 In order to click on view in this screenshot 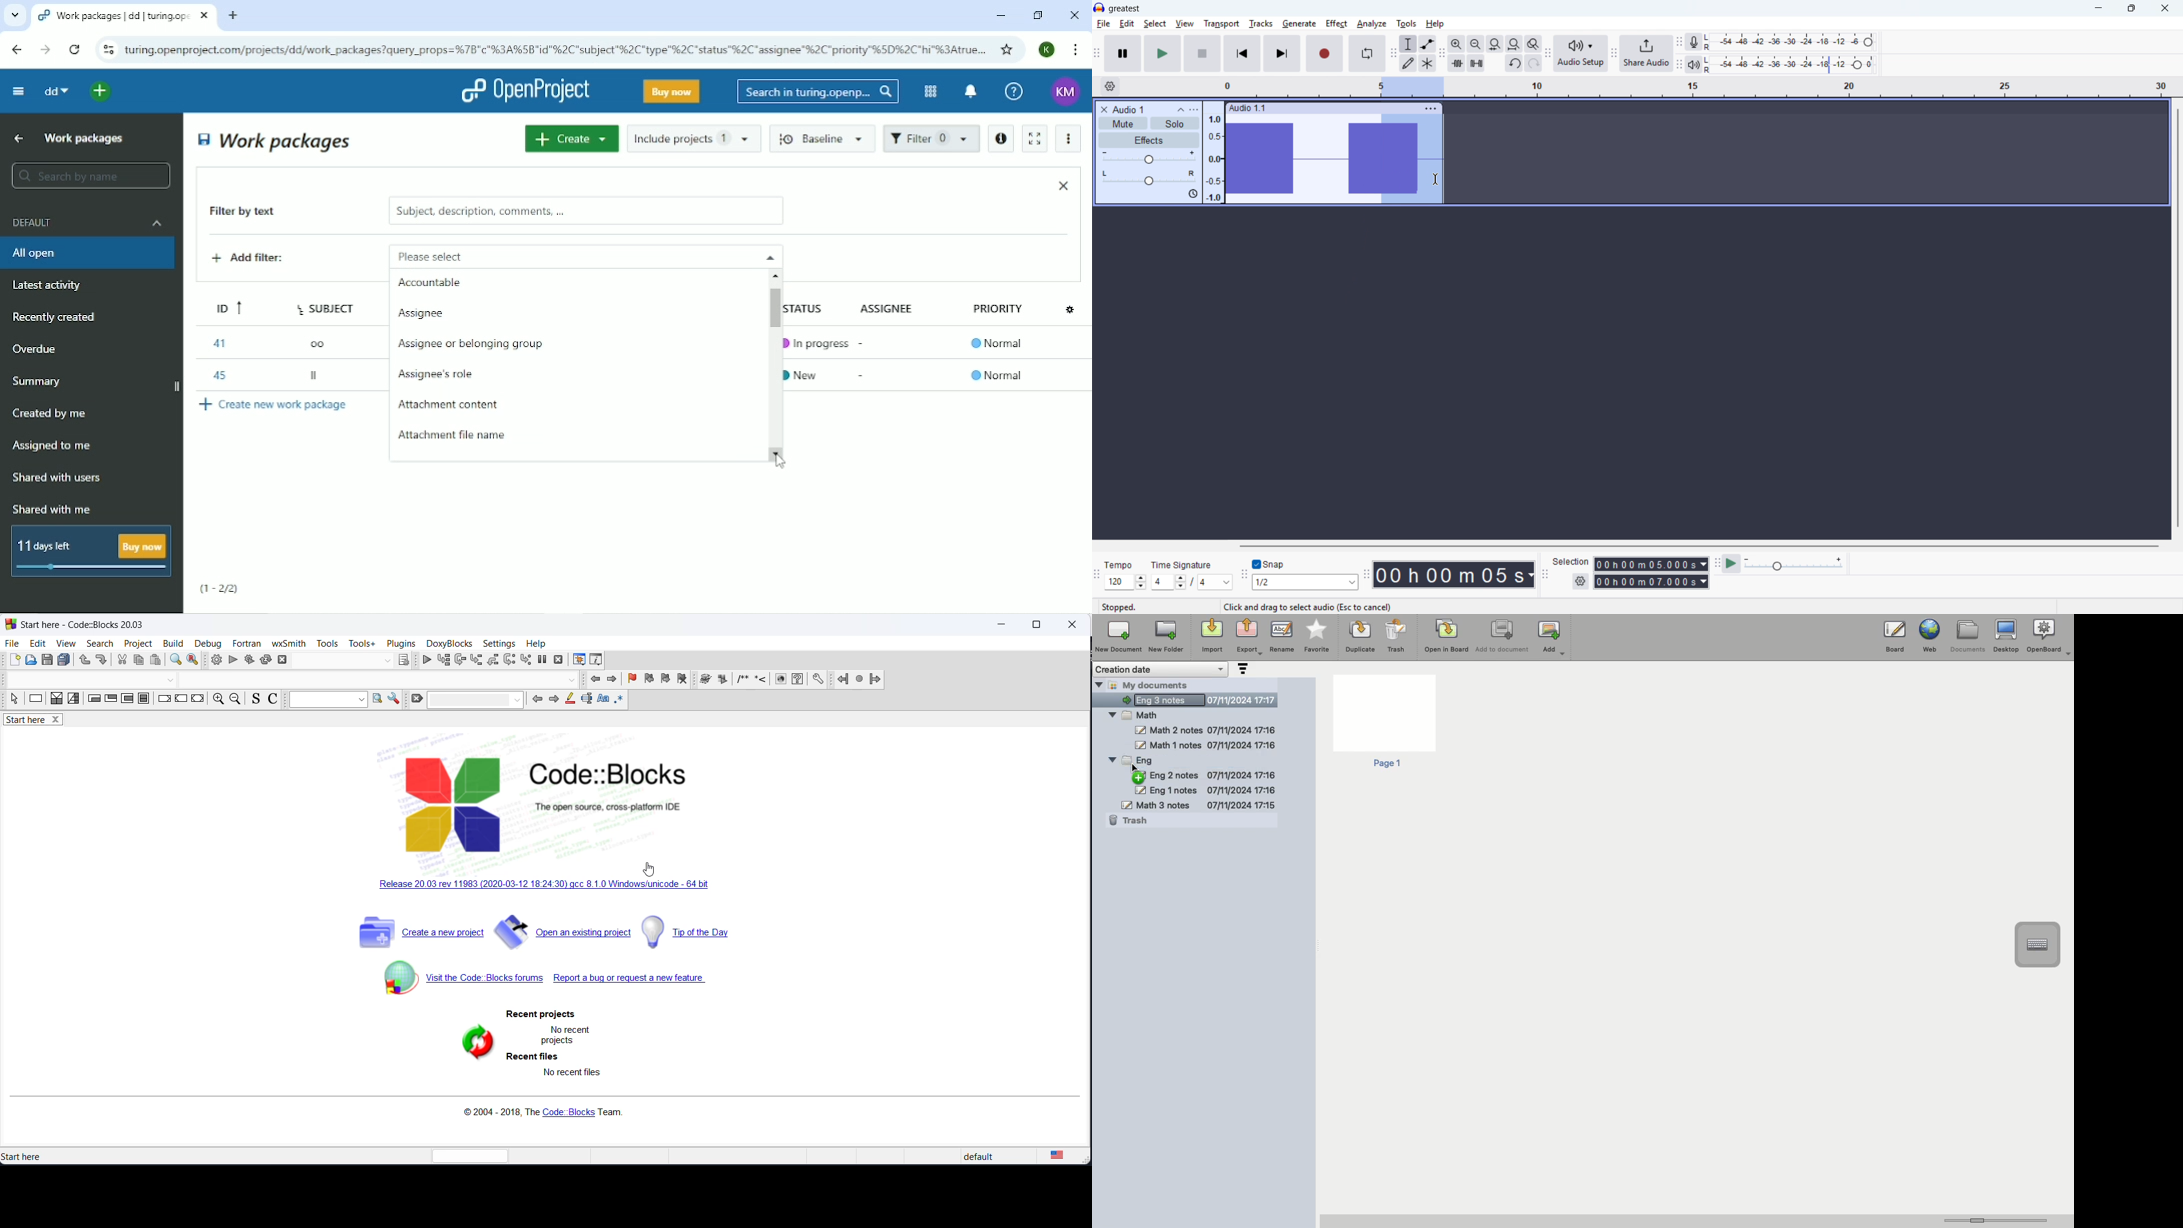, I will do `click(1185, 24)`.